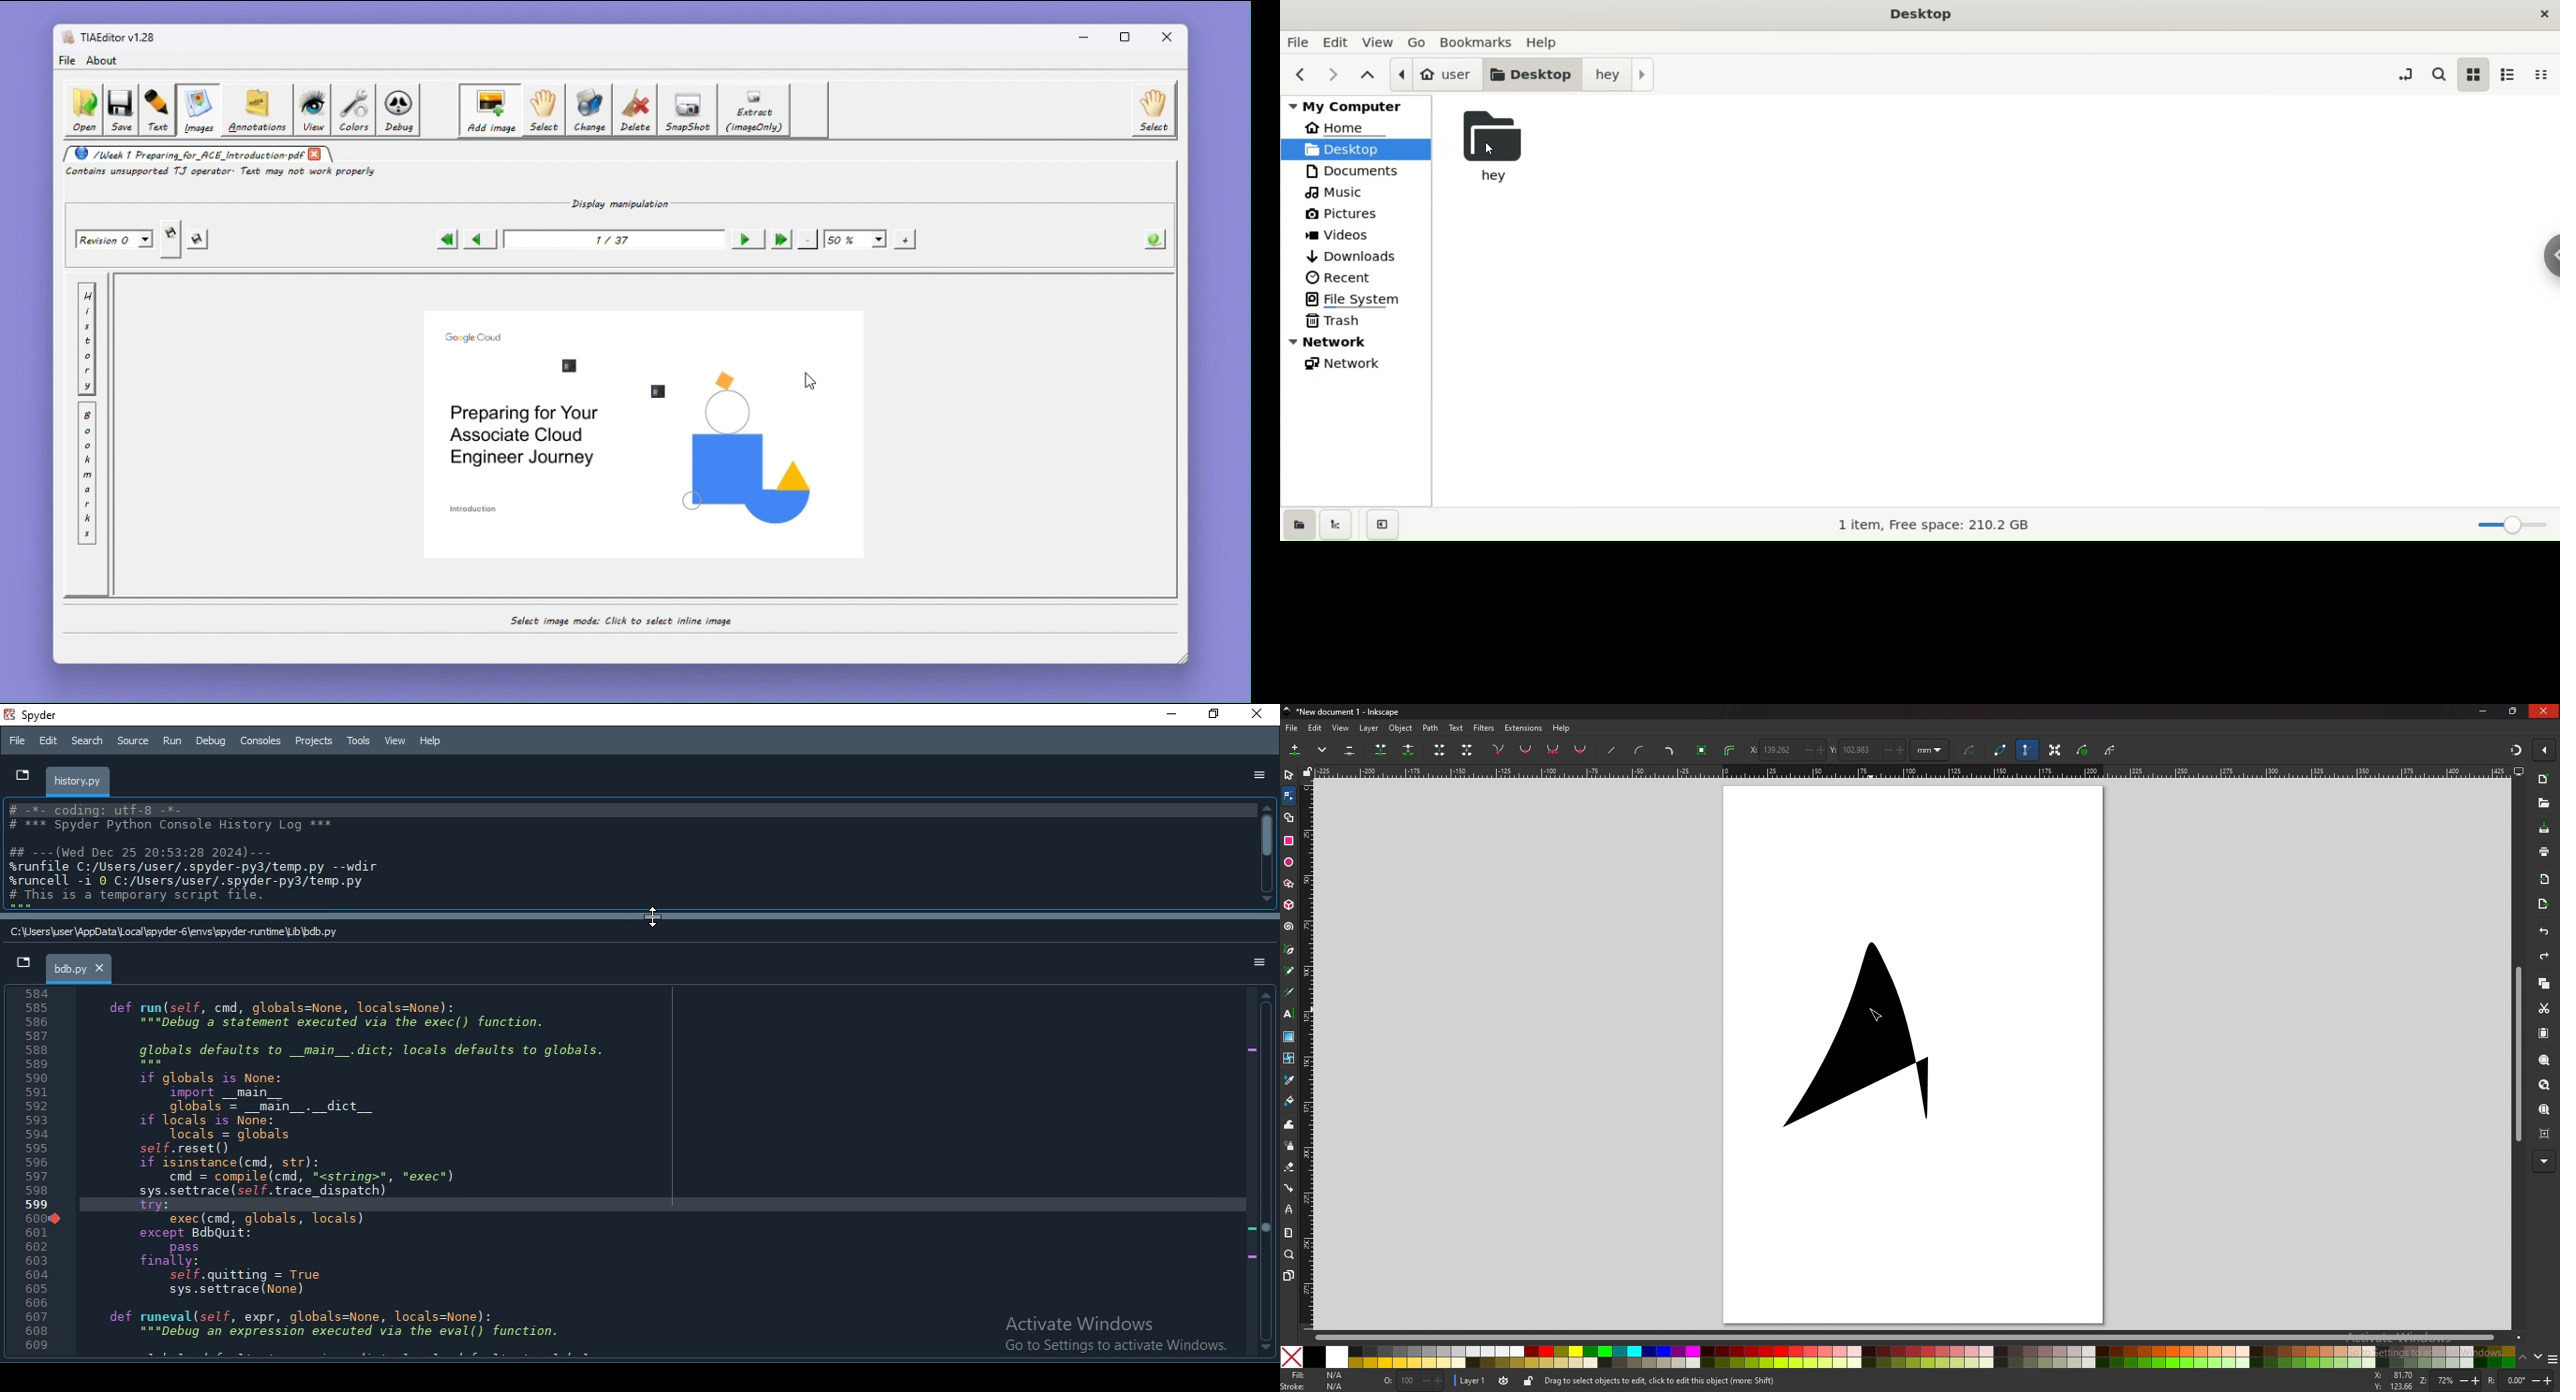  What do you see at coordinates (1478, 41) in the screenshot?
I see `bookmarks` at bounding box center [1478, 41].